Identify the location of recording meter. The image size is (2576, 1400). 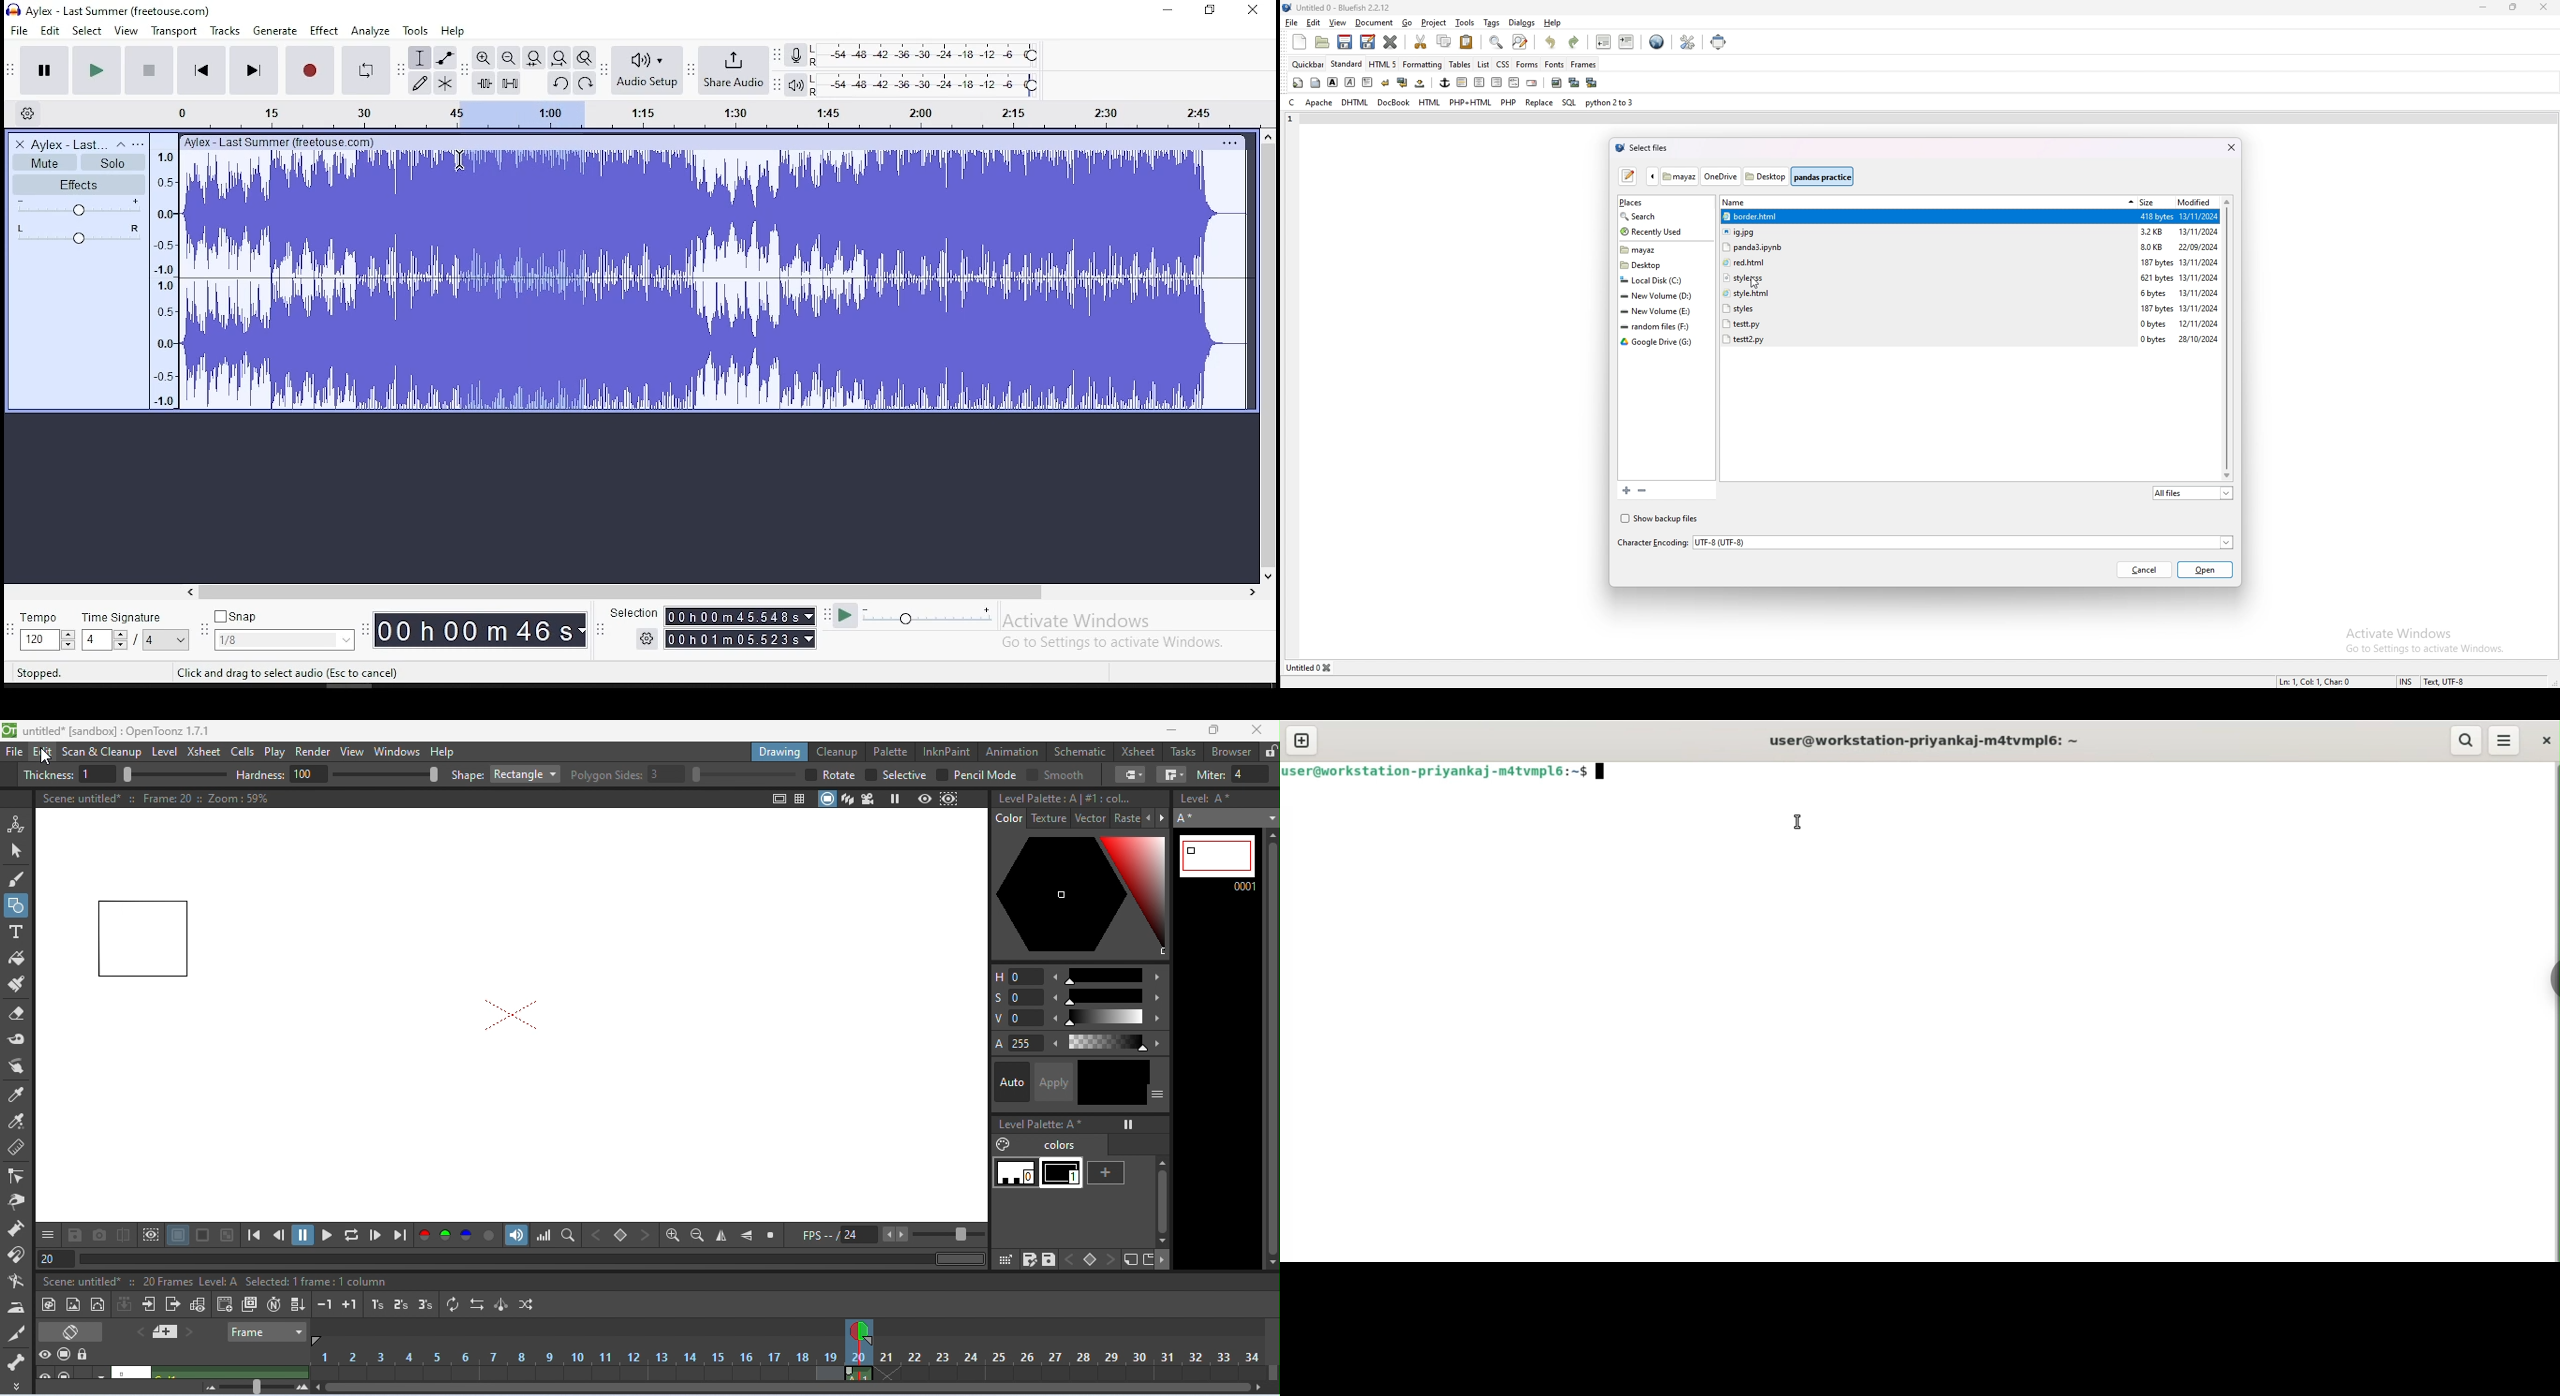
(801, 53).